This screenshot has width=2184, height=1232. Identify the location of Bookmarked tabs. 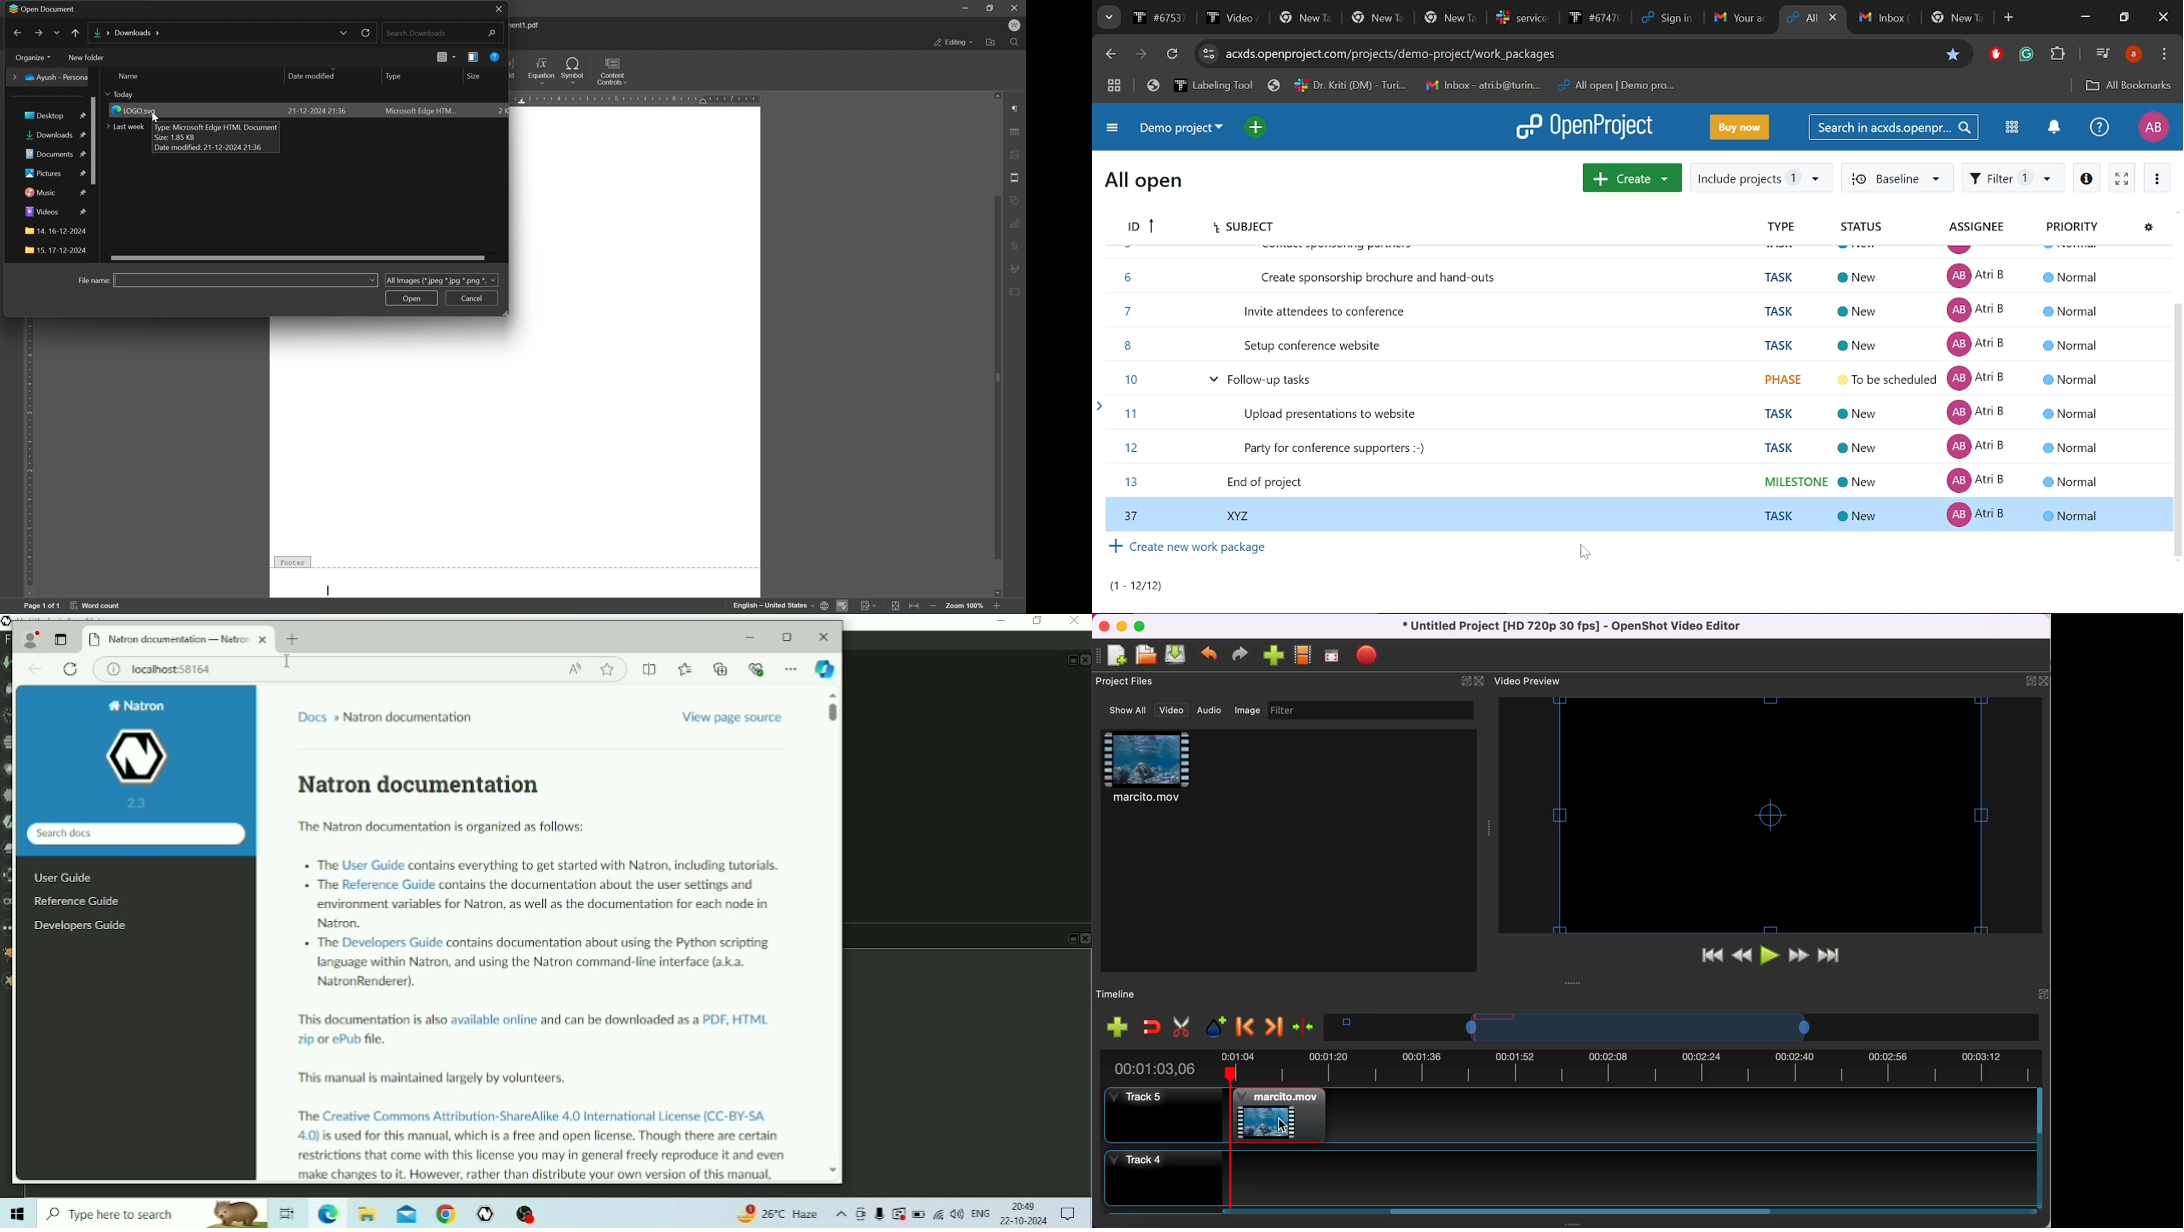
(1416, 86).